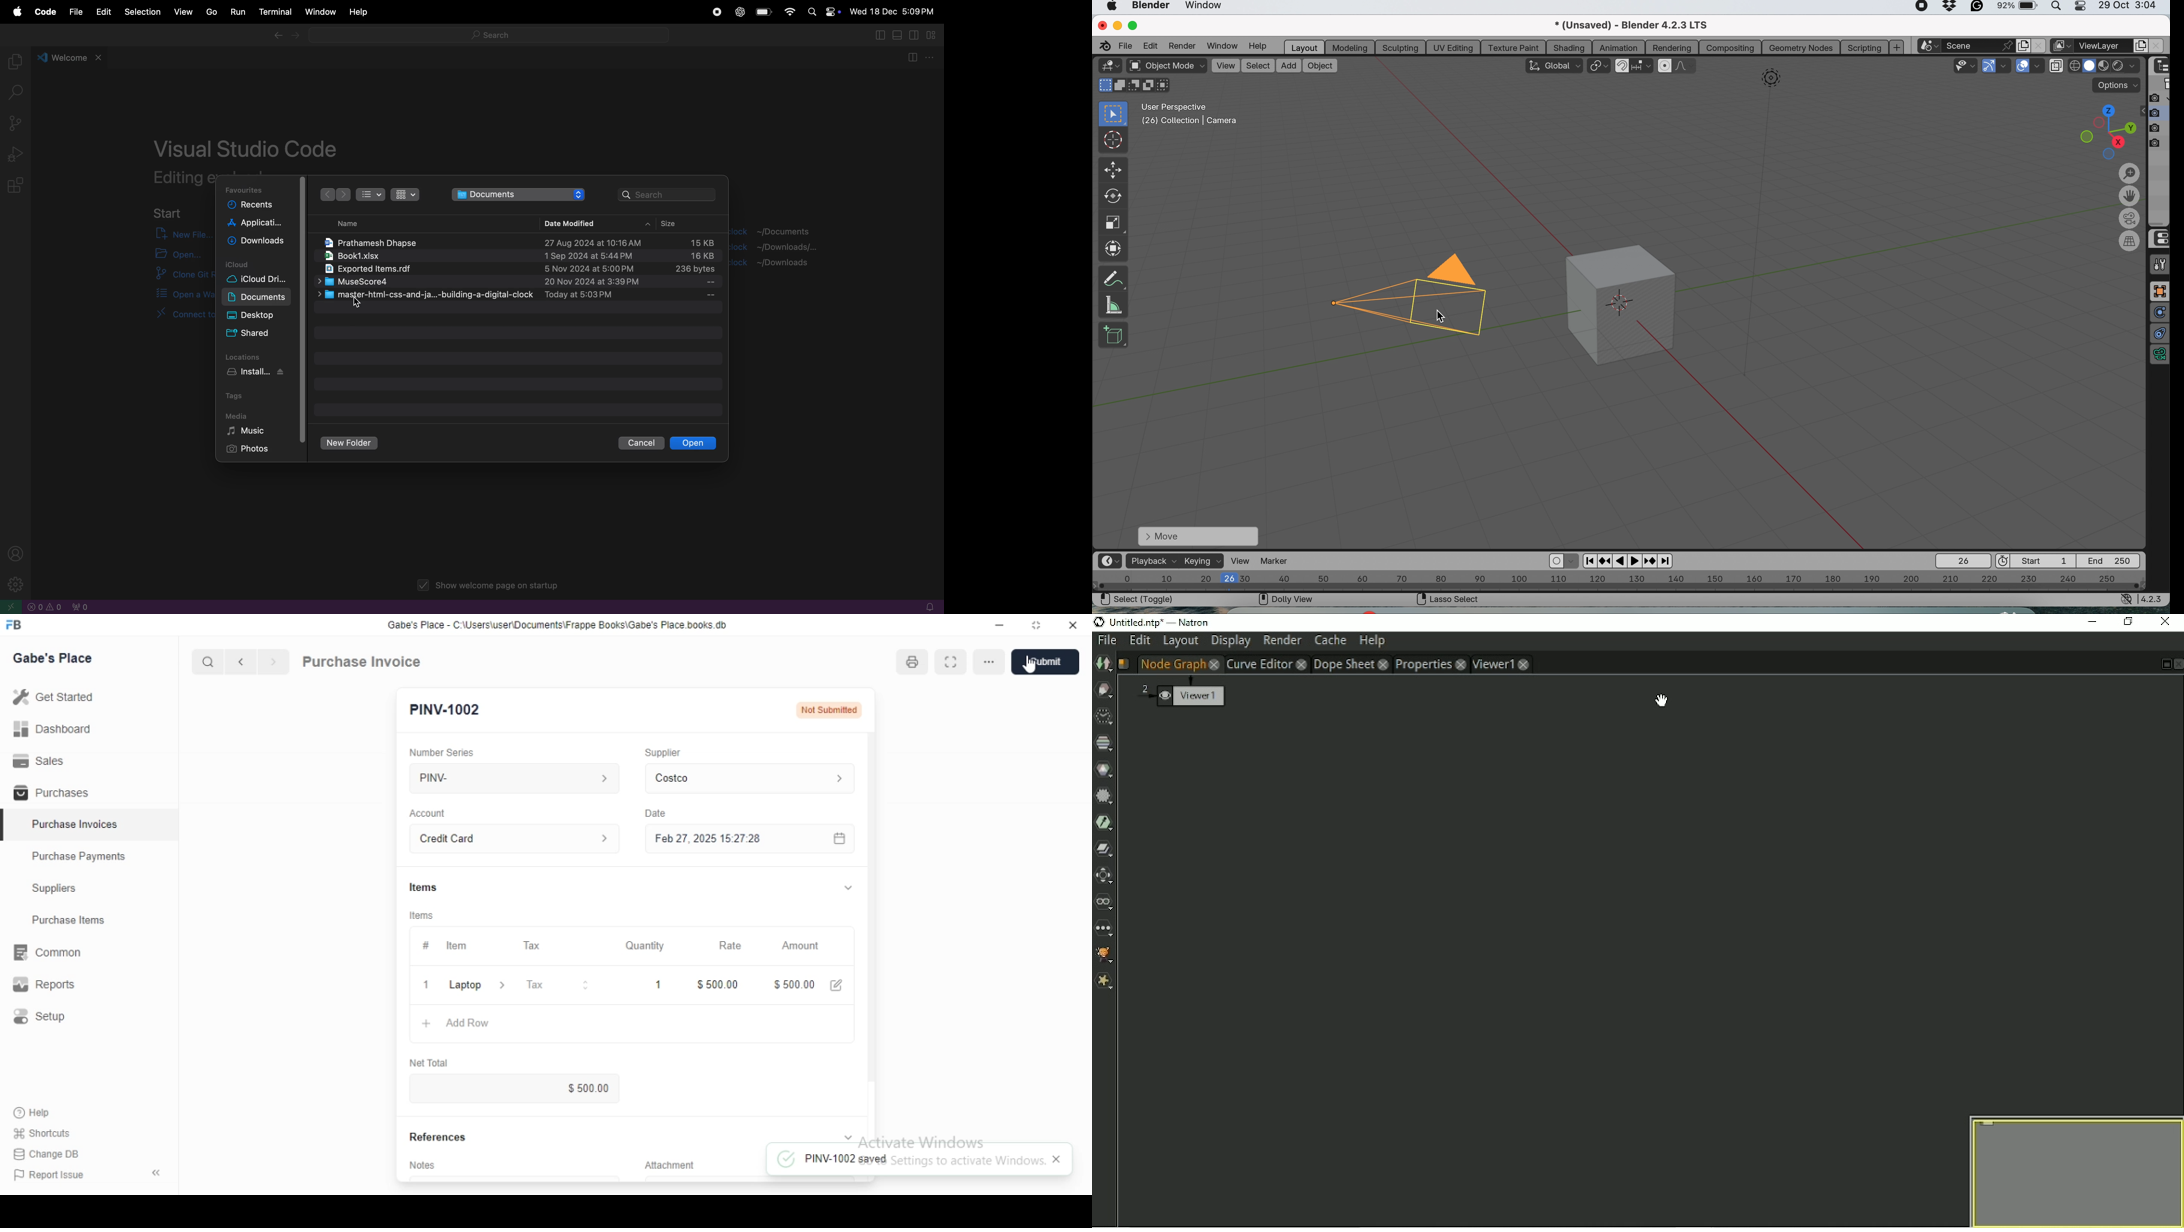 Image resolution: width=2184 pixels, height=1232 pixels. Describe the element at coordinates (1203, 562) in the screenshot. I see `keying` at that location.